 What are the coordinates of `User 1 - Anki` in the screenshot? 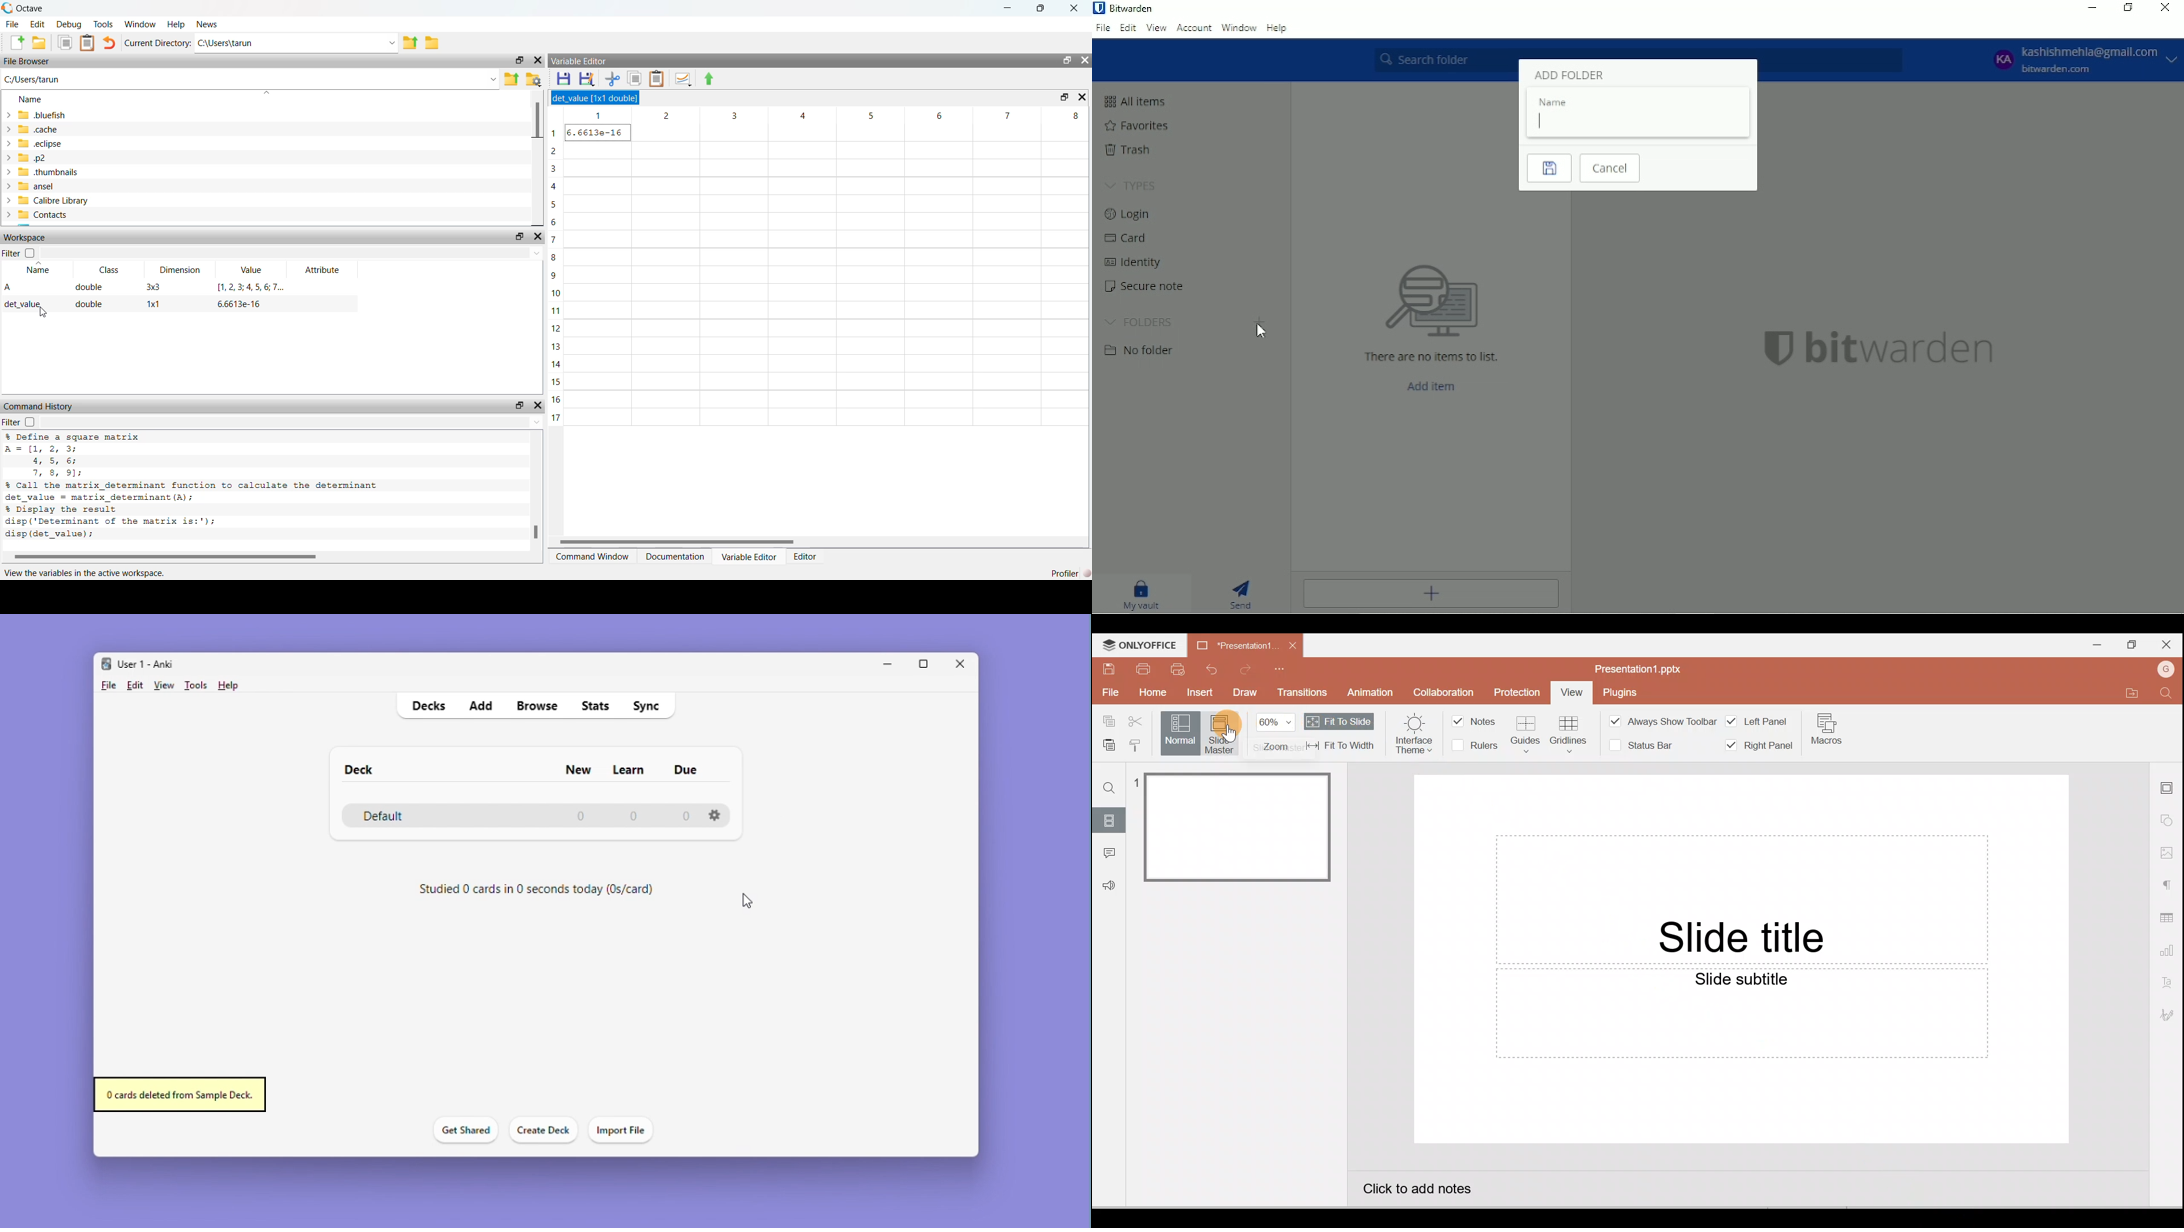 It's located at (142, 663).